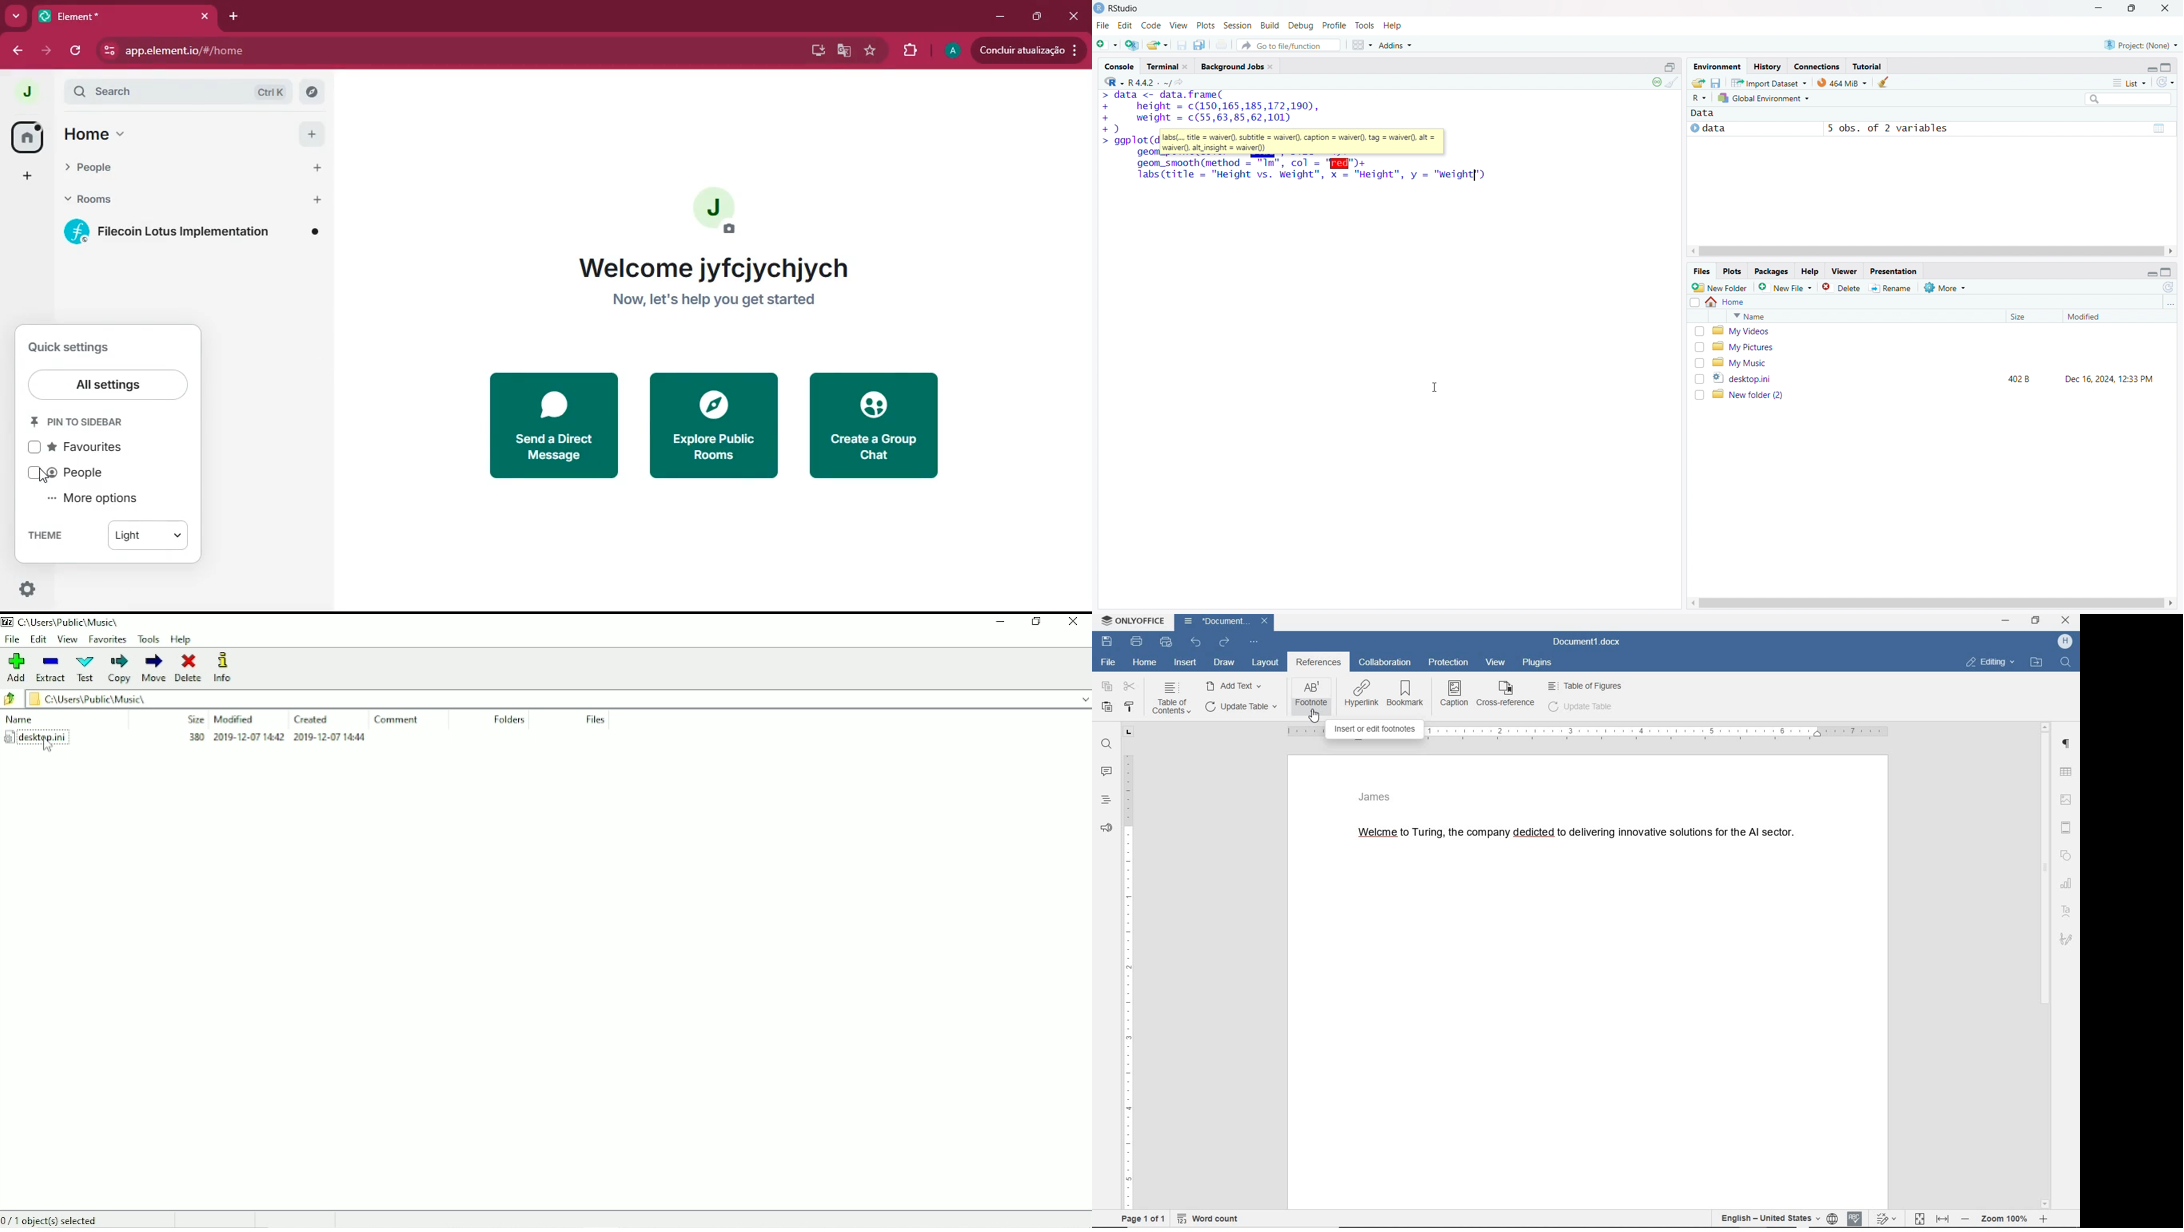 Image resolution: width=2184 pixels, height=1232 pixels. I want to click on bookmark, so click(1407, 695).